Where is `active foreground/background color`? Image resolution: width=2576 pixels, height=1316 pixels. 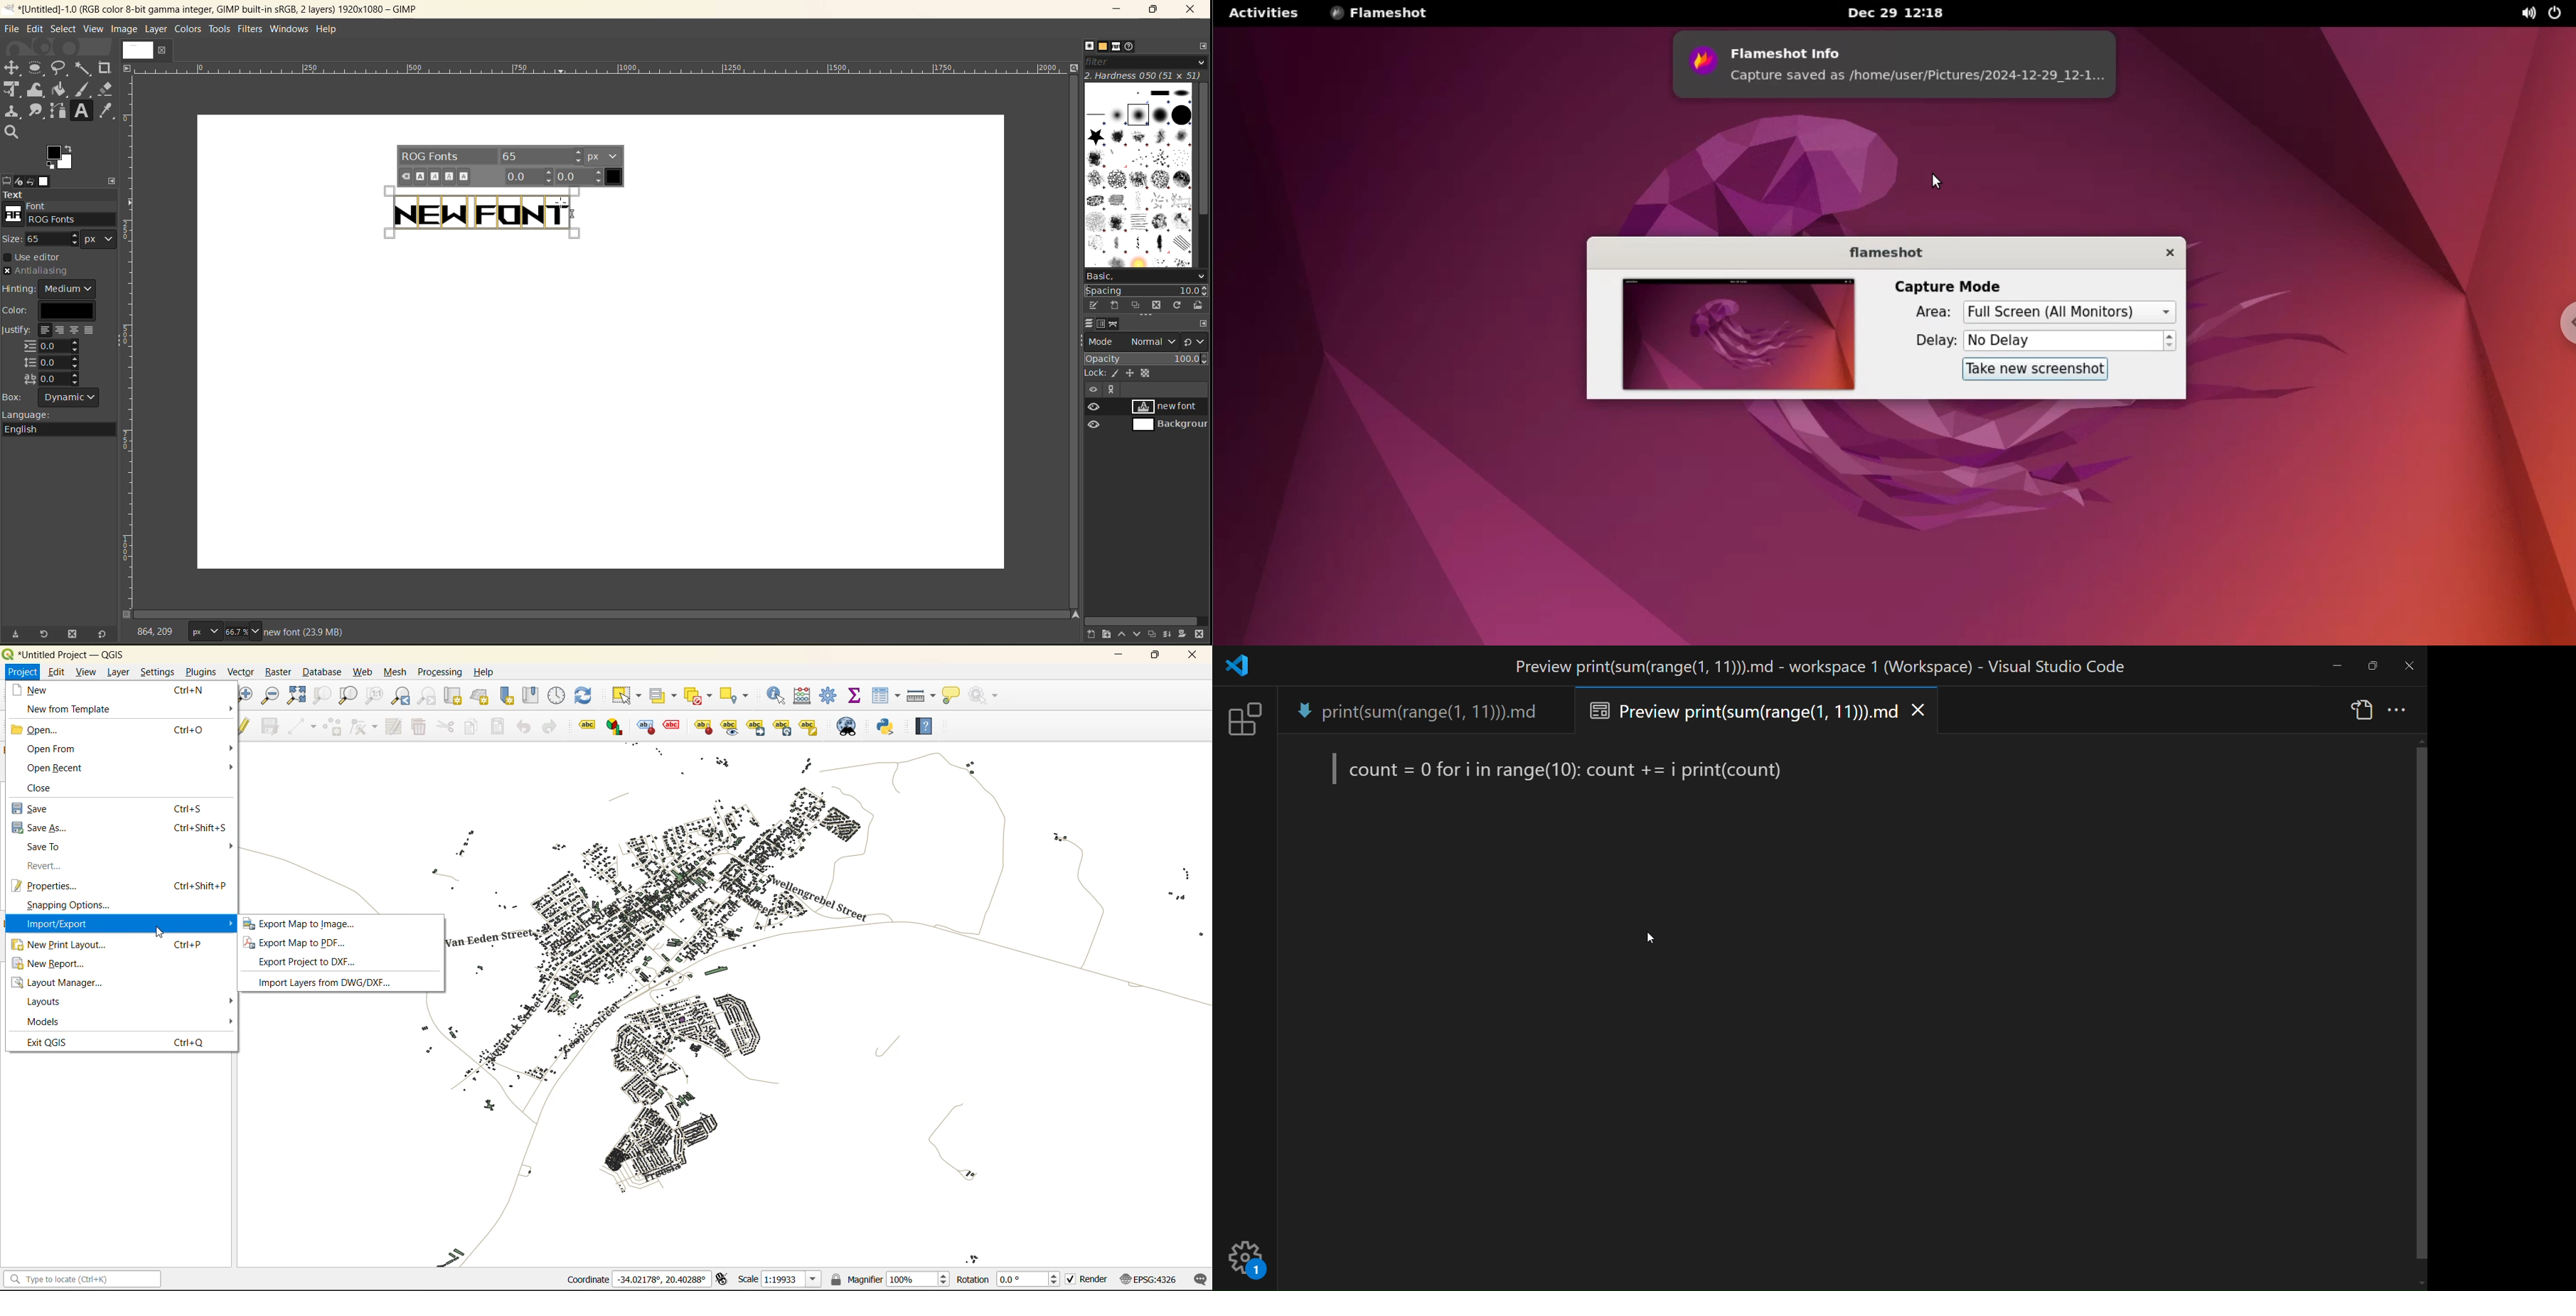 active foreground/background color is located at coordinates (62, 159).